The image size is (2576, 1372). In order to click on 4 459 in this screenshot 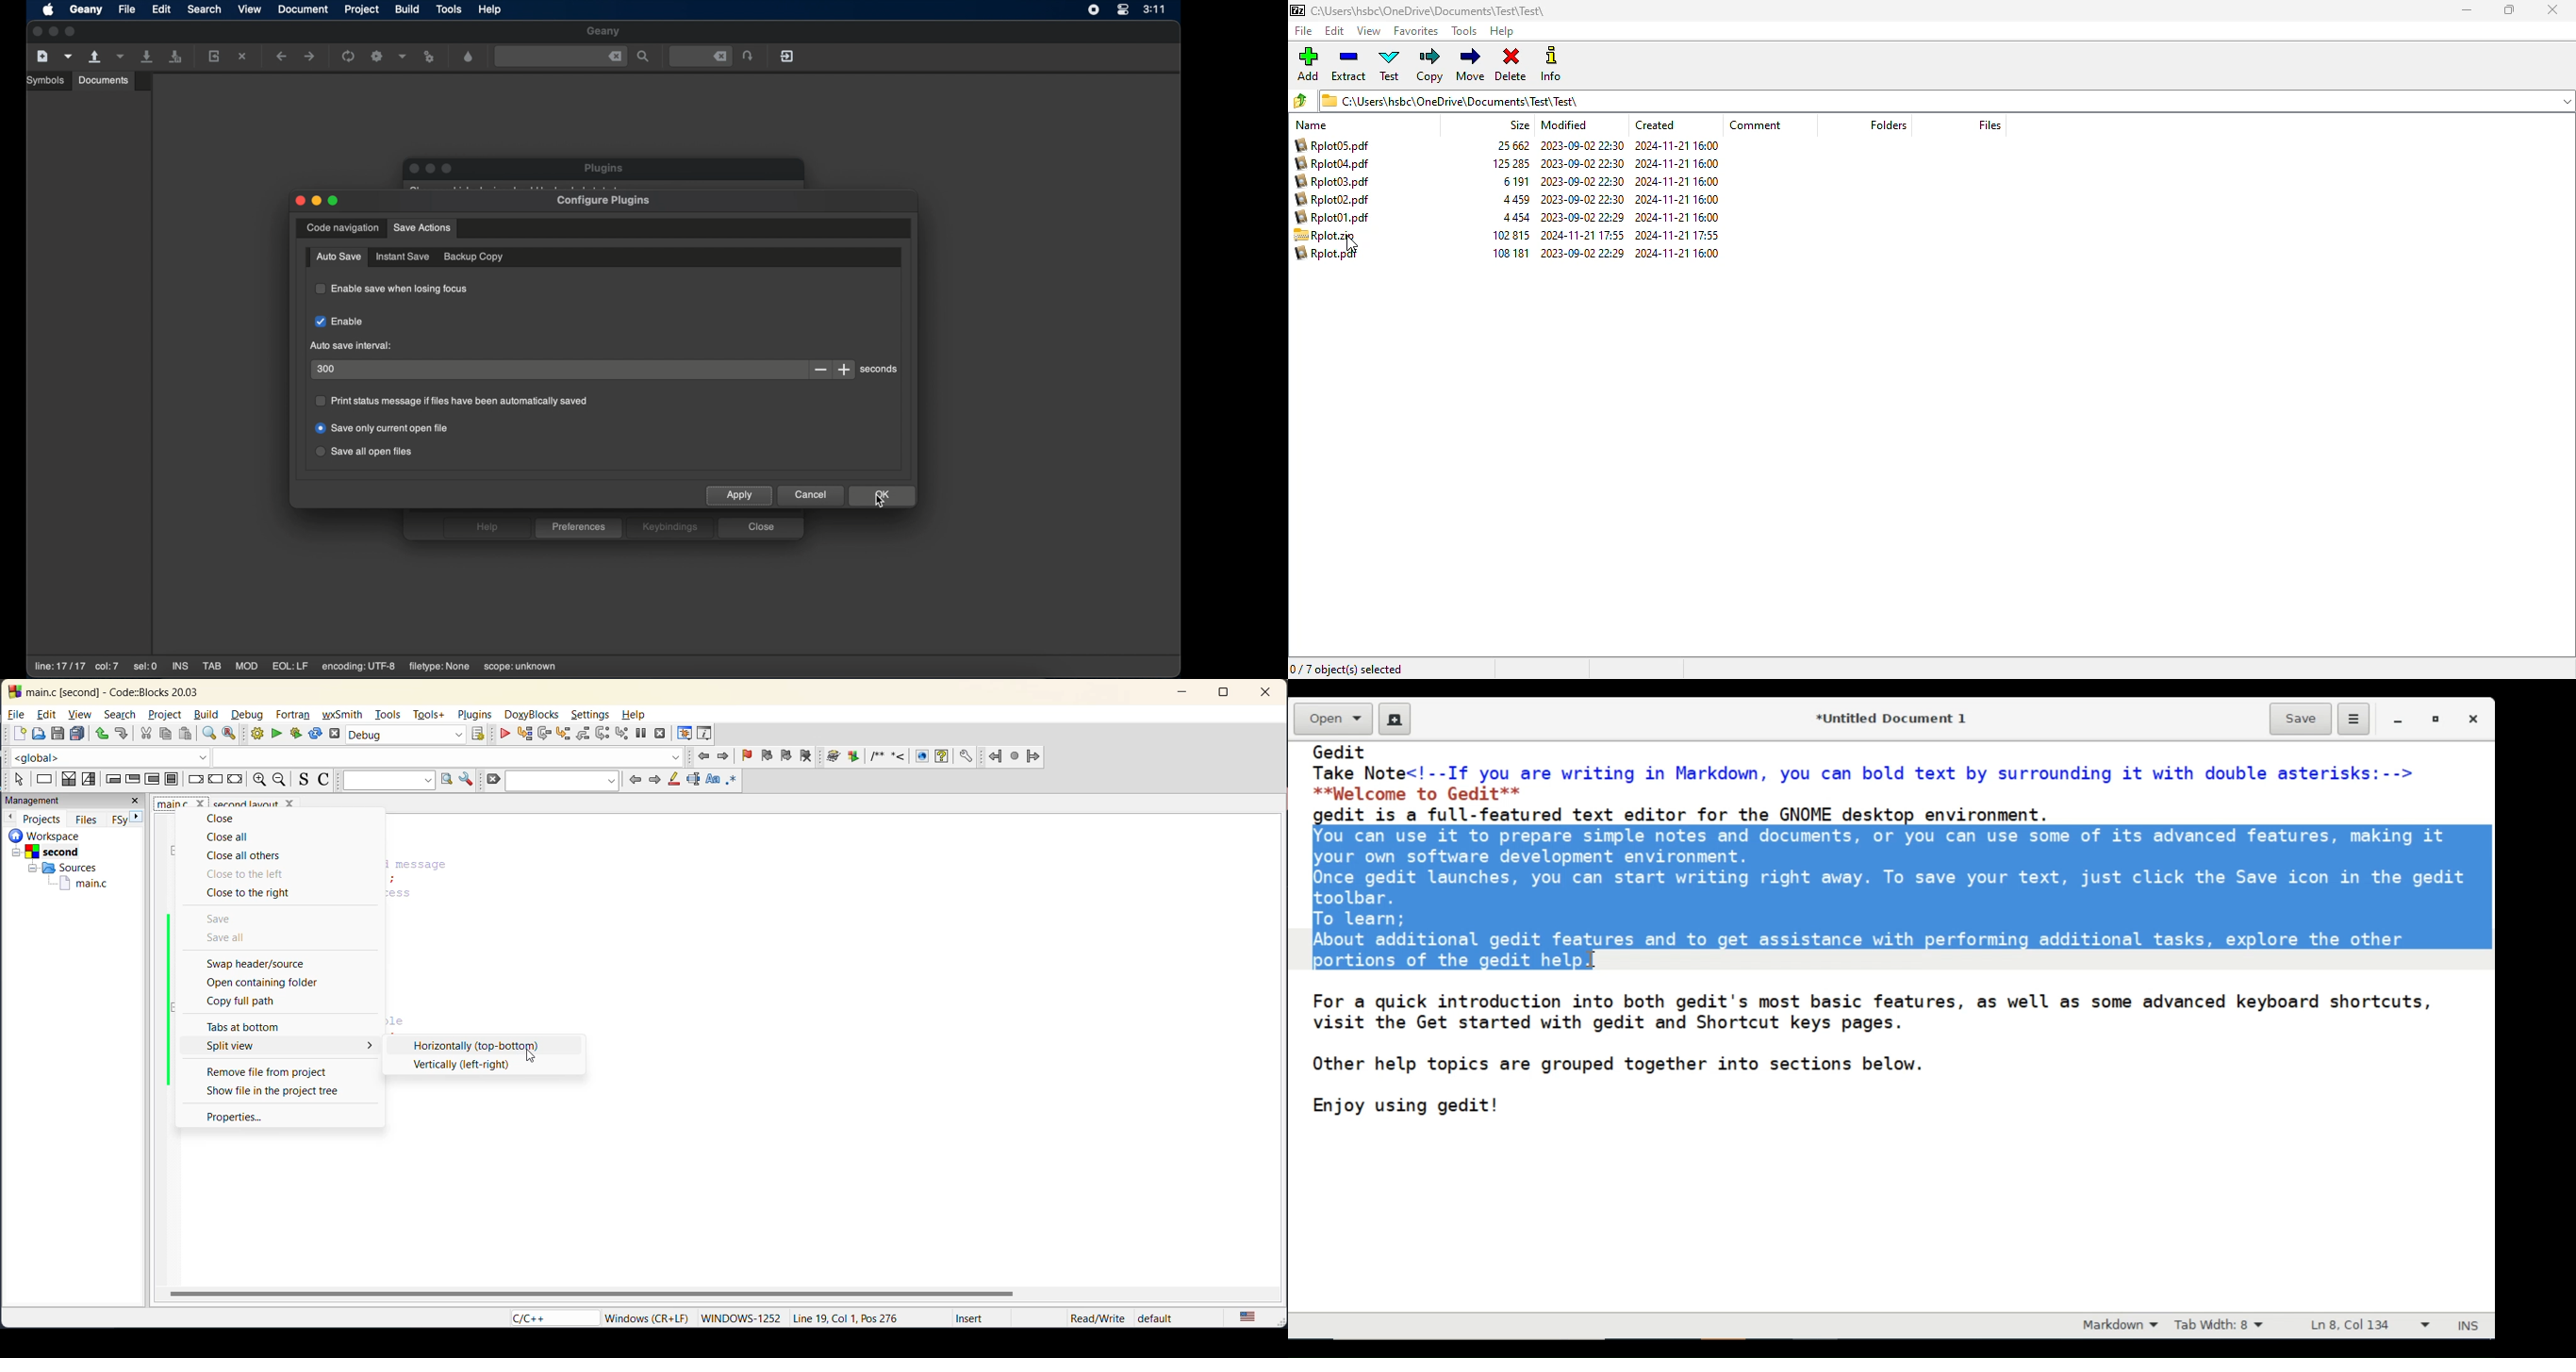, I will do `click(1515, 200)`.